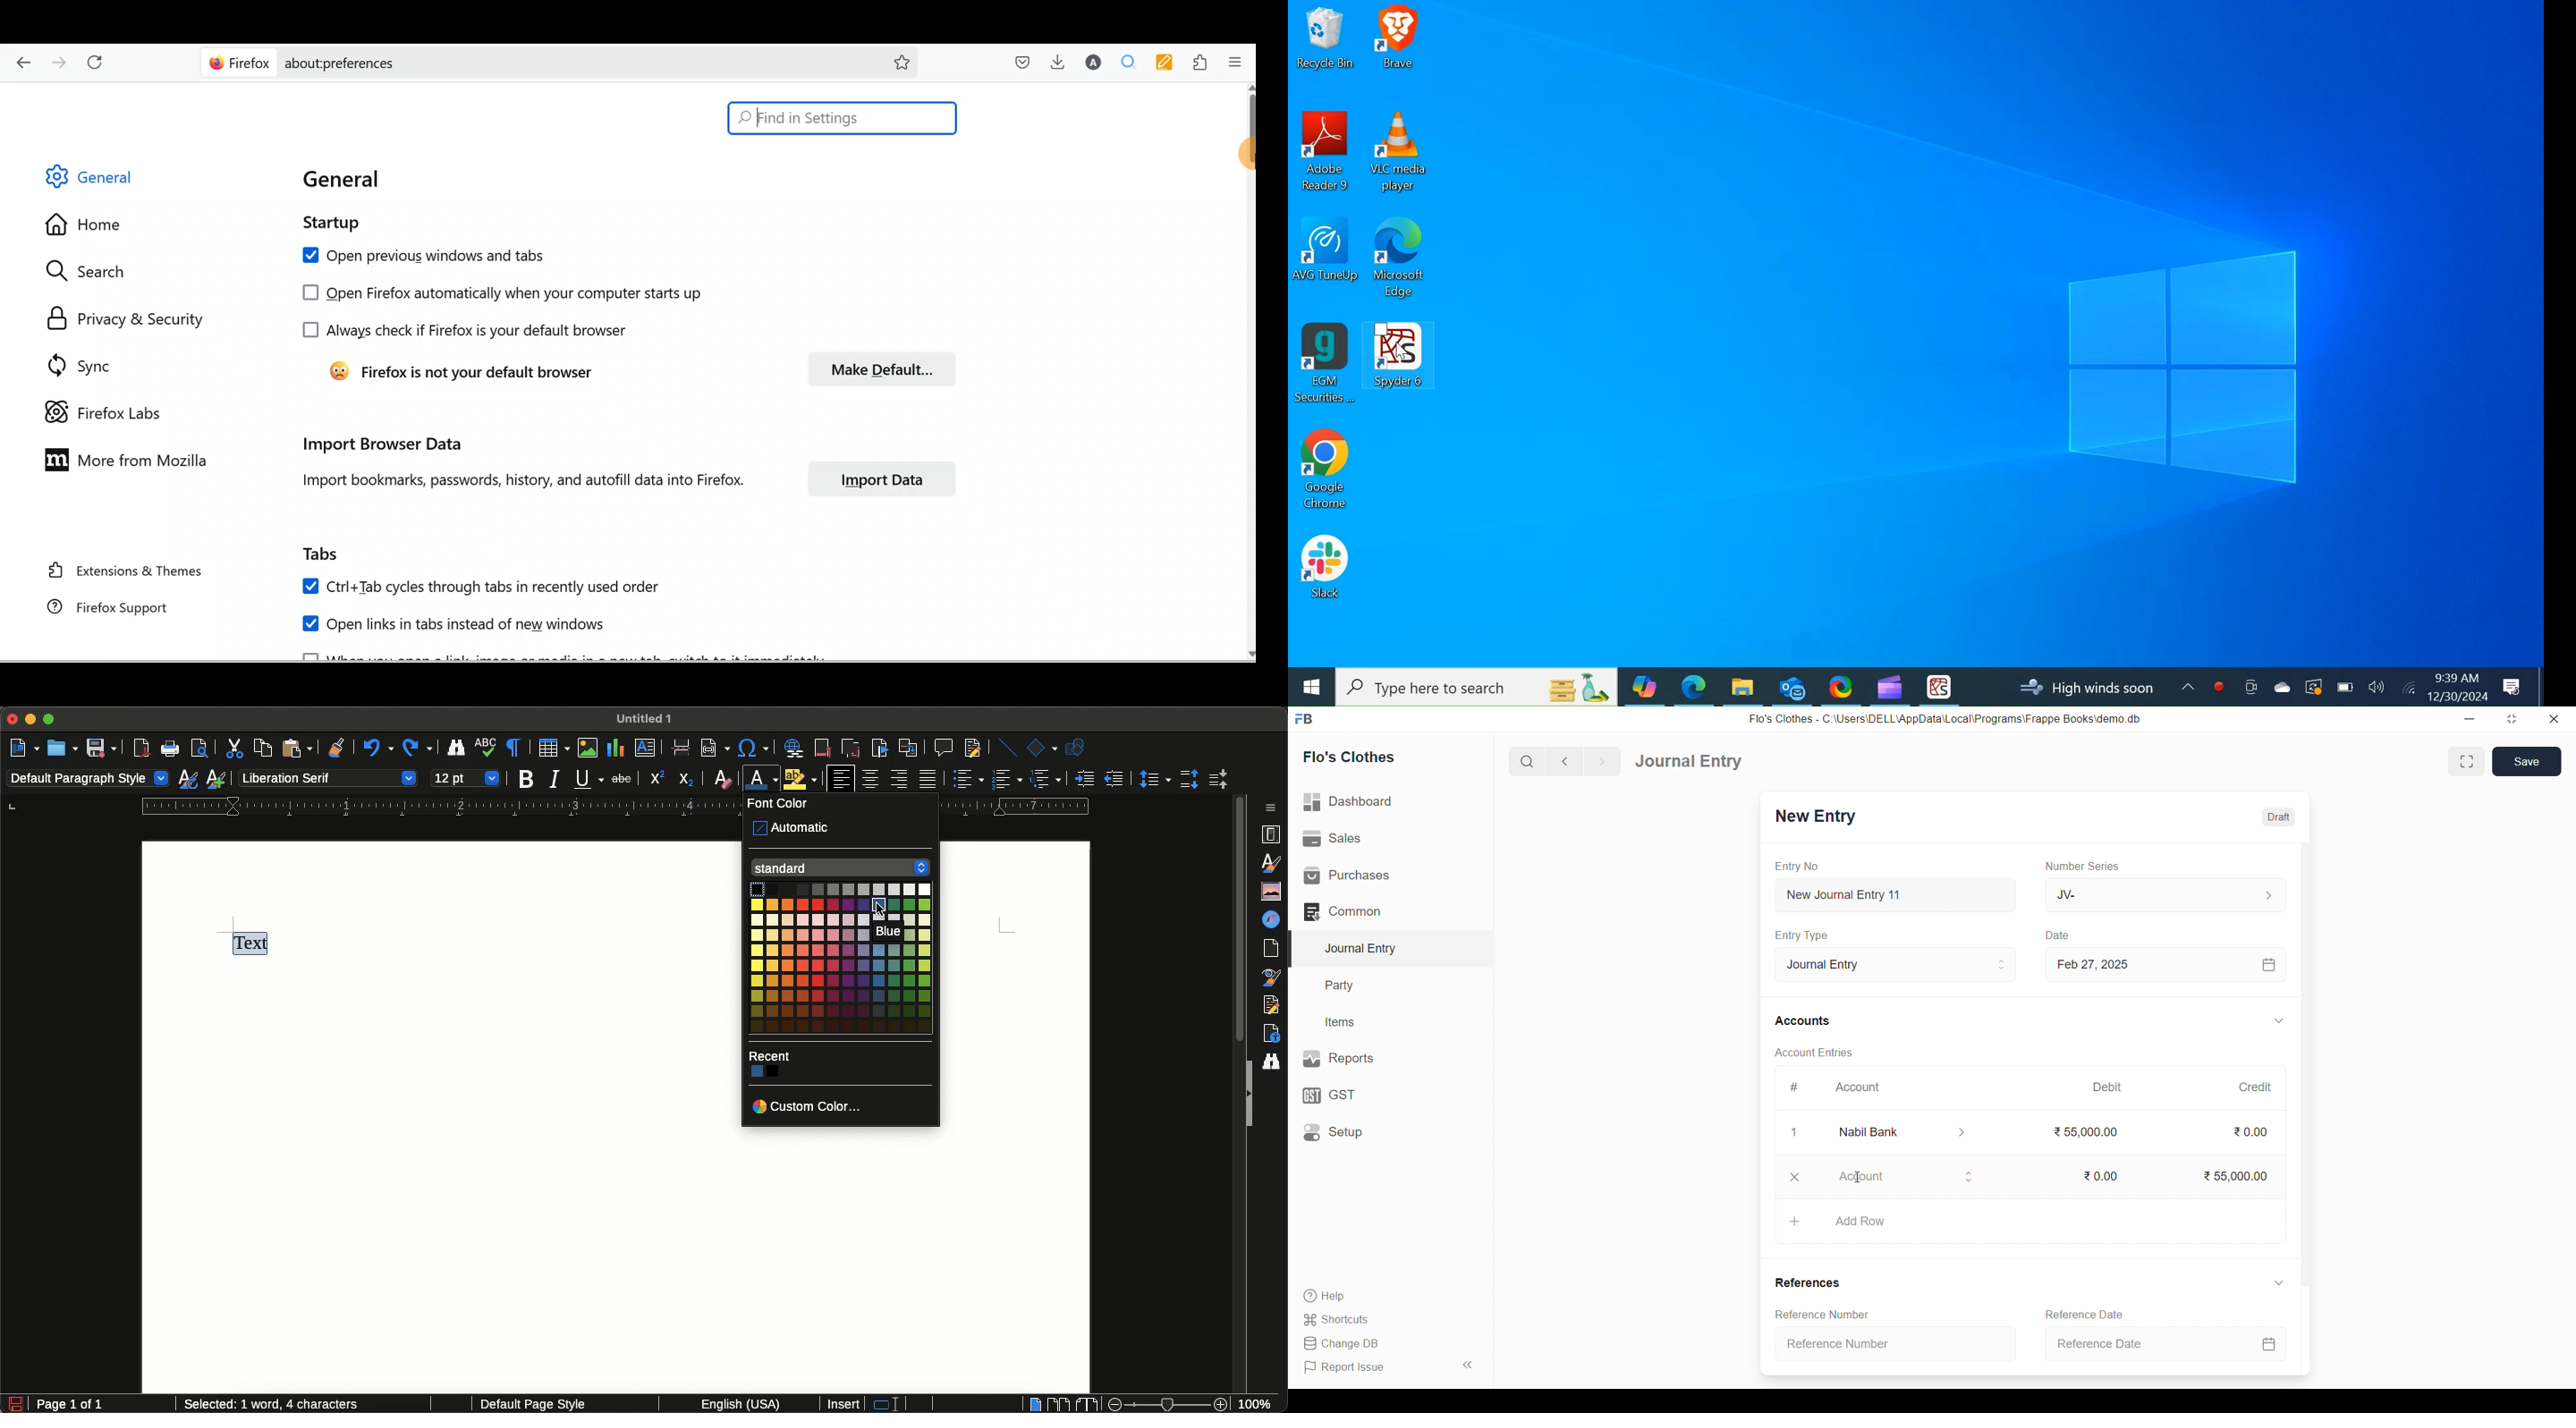 This screenshot has width=2576, height=1428. I want to click on Minimize, so click(33, 721).